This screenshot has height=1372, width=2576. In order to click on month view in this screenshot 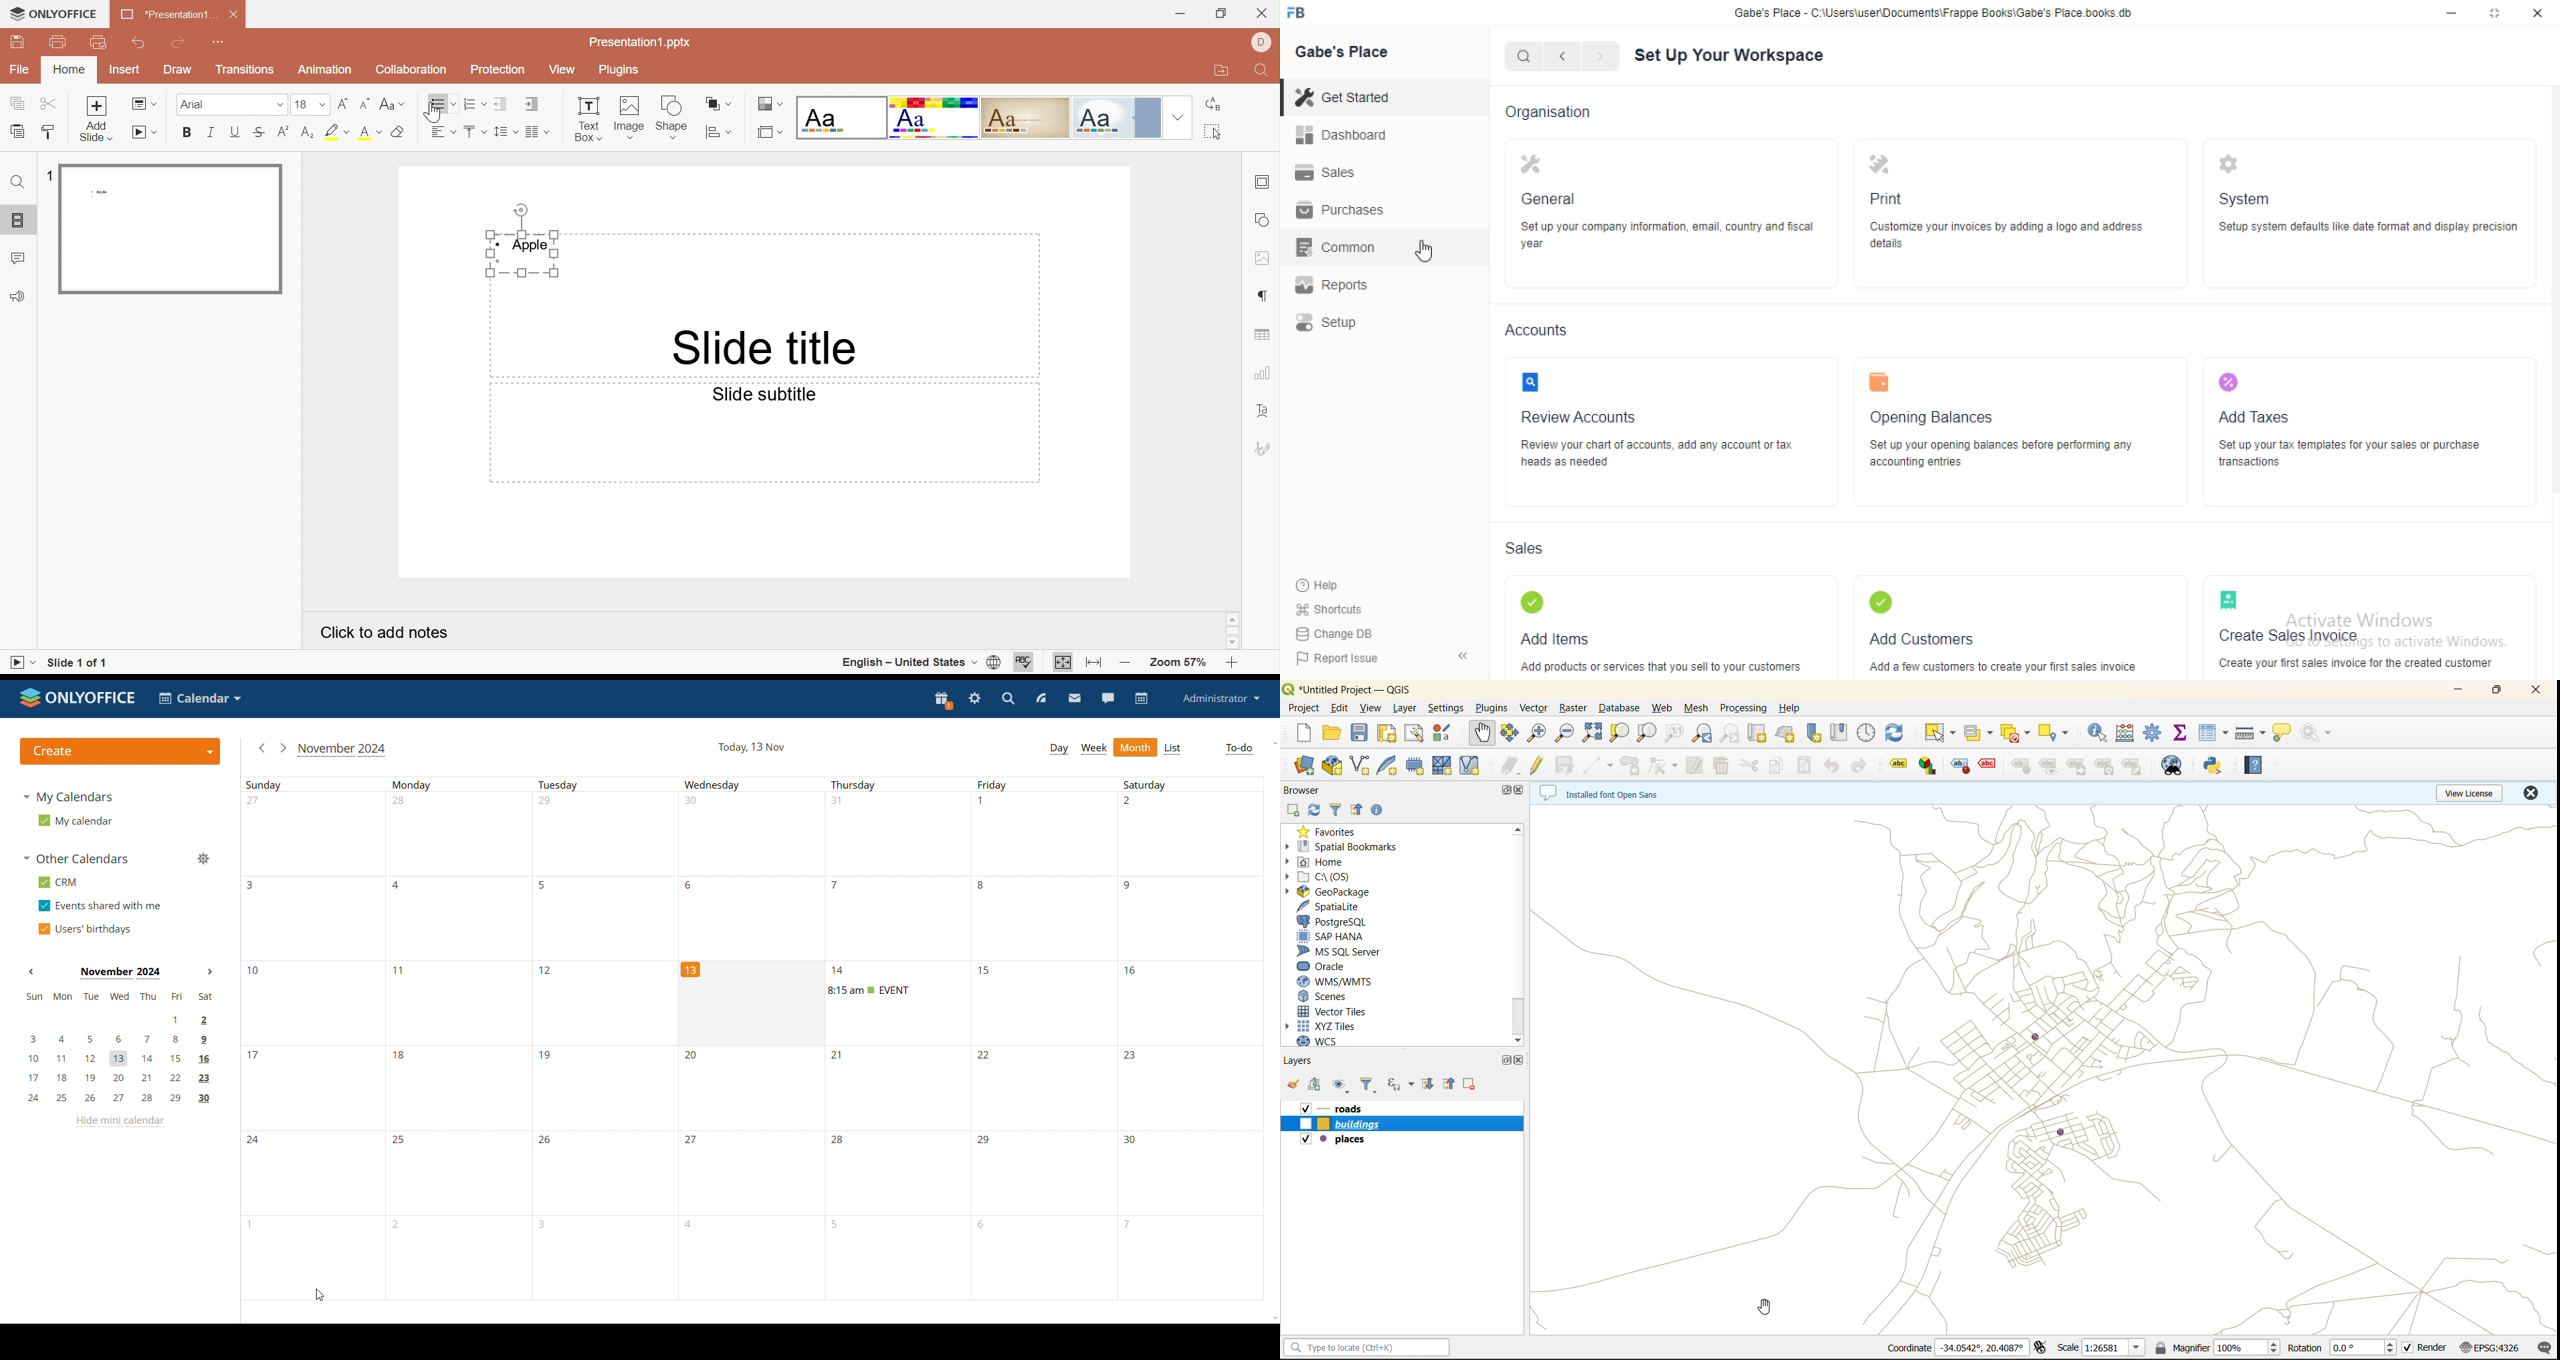, I will do `click(1136, 747)`.